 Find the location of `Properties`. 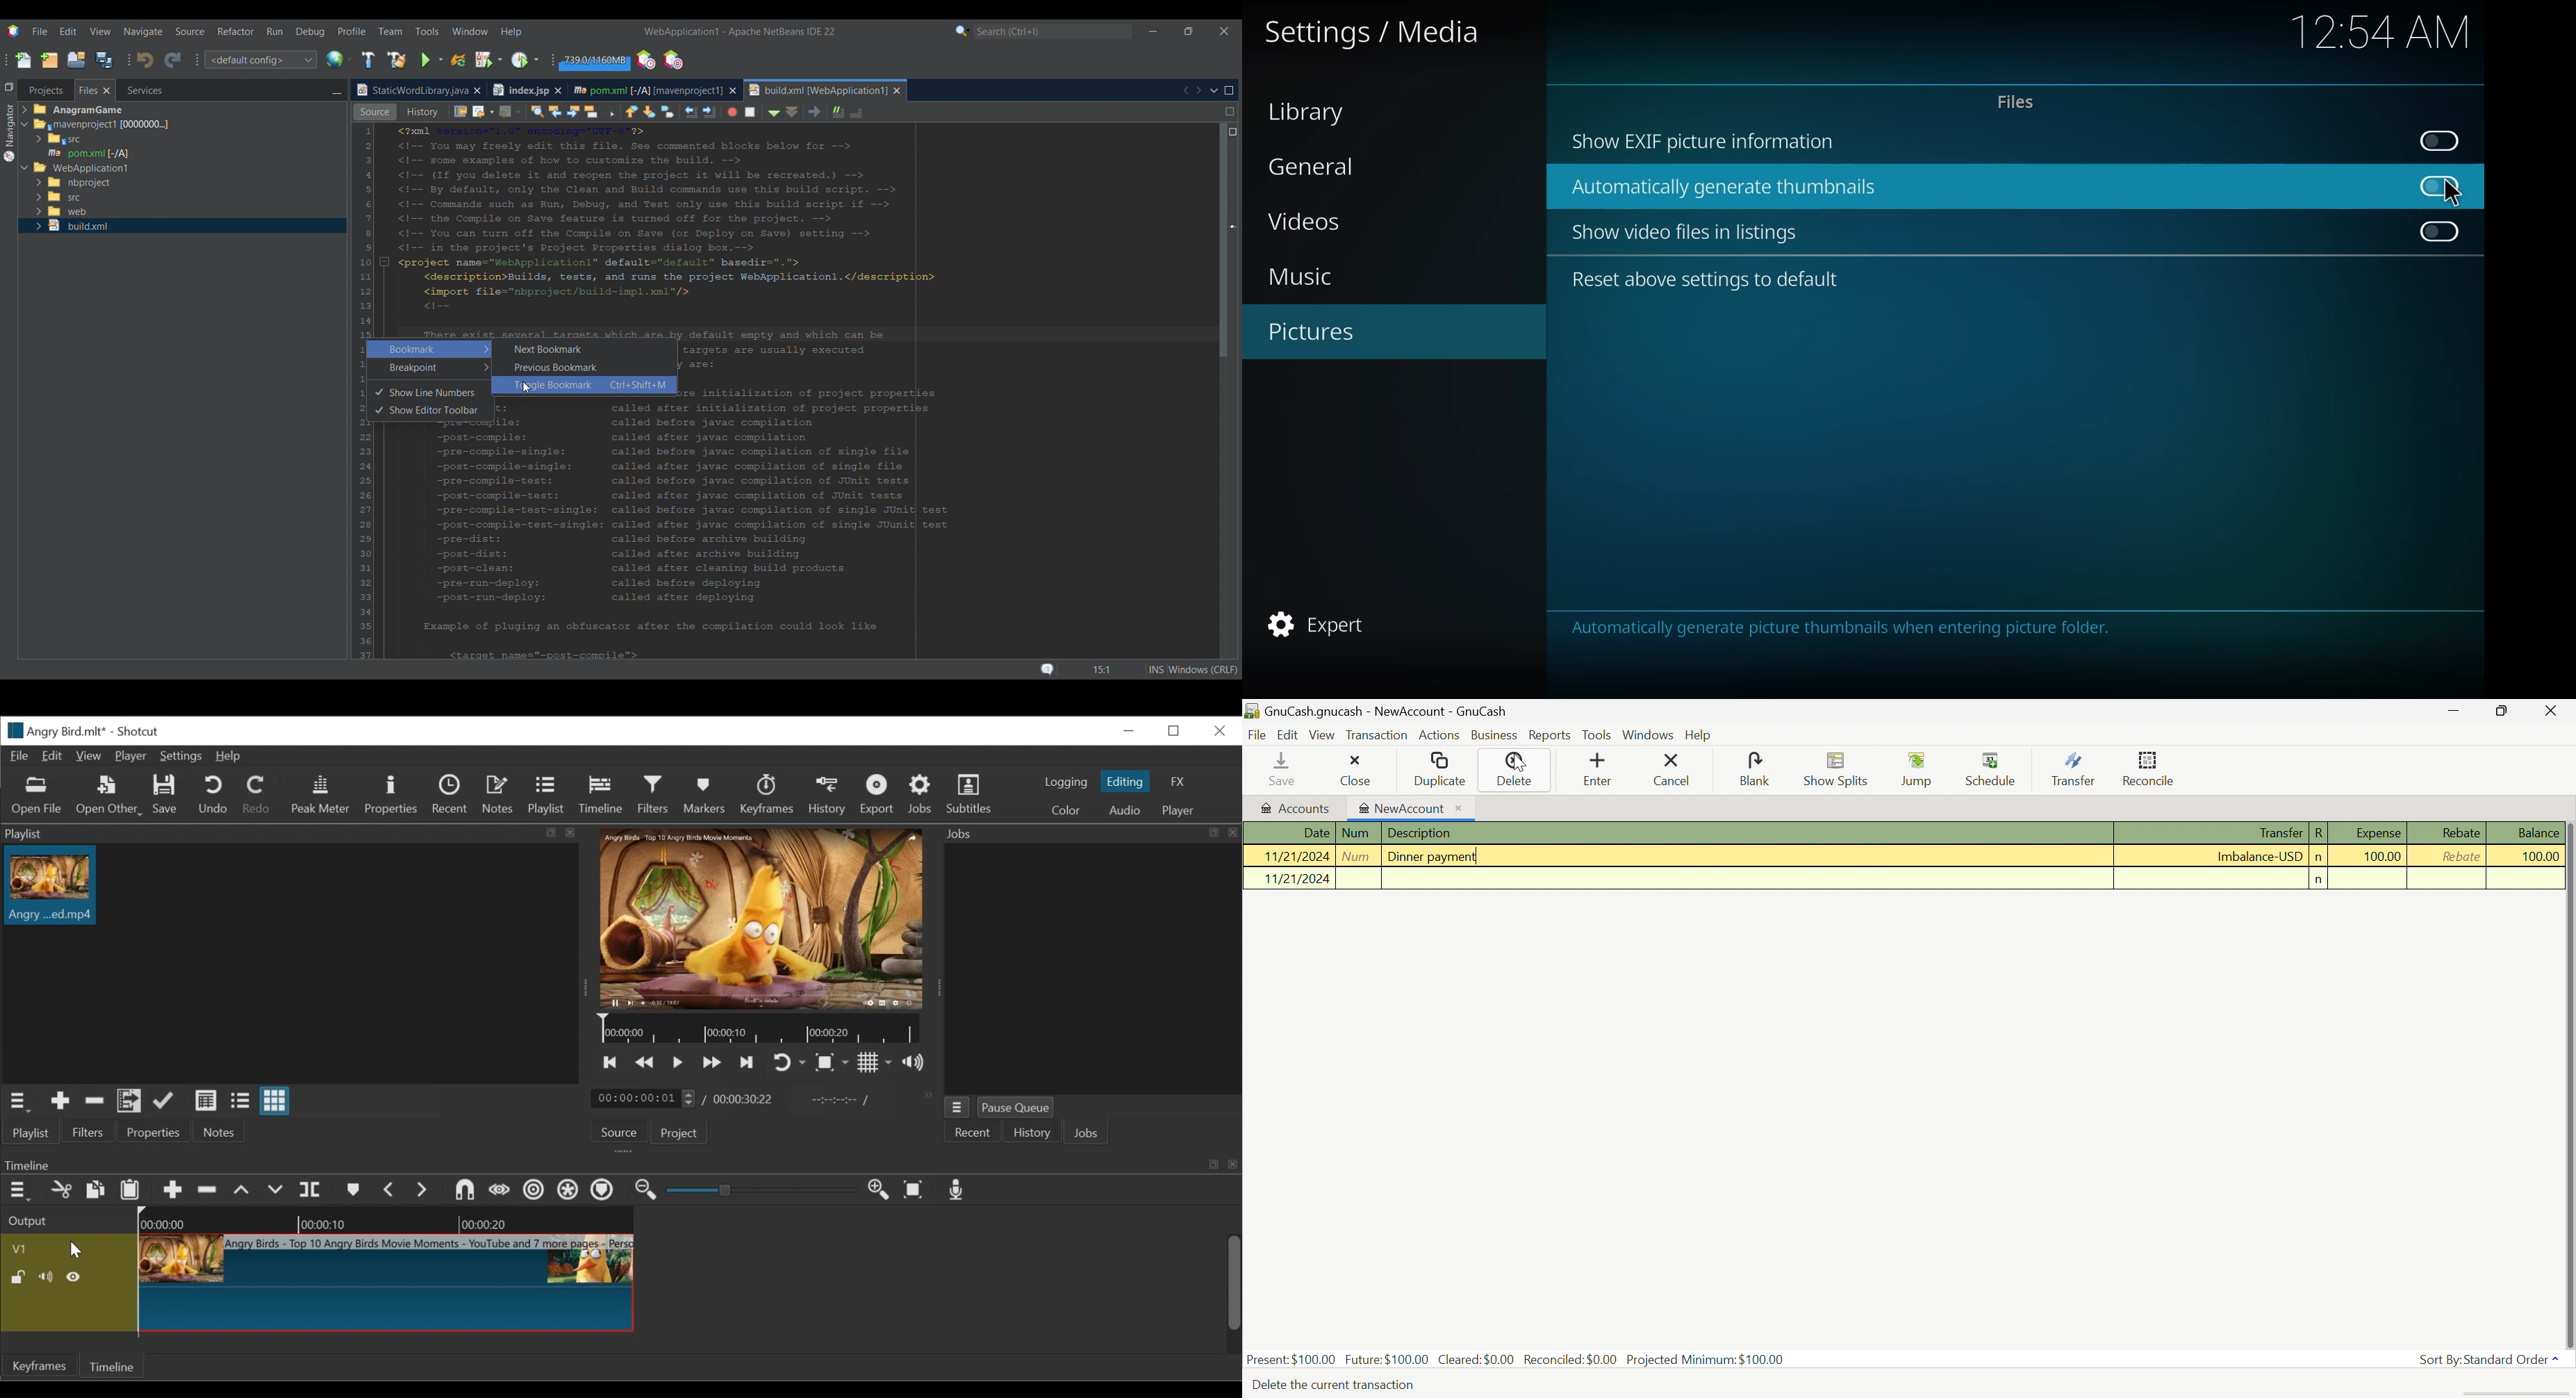

Properties is located at coordinates (394, 795).